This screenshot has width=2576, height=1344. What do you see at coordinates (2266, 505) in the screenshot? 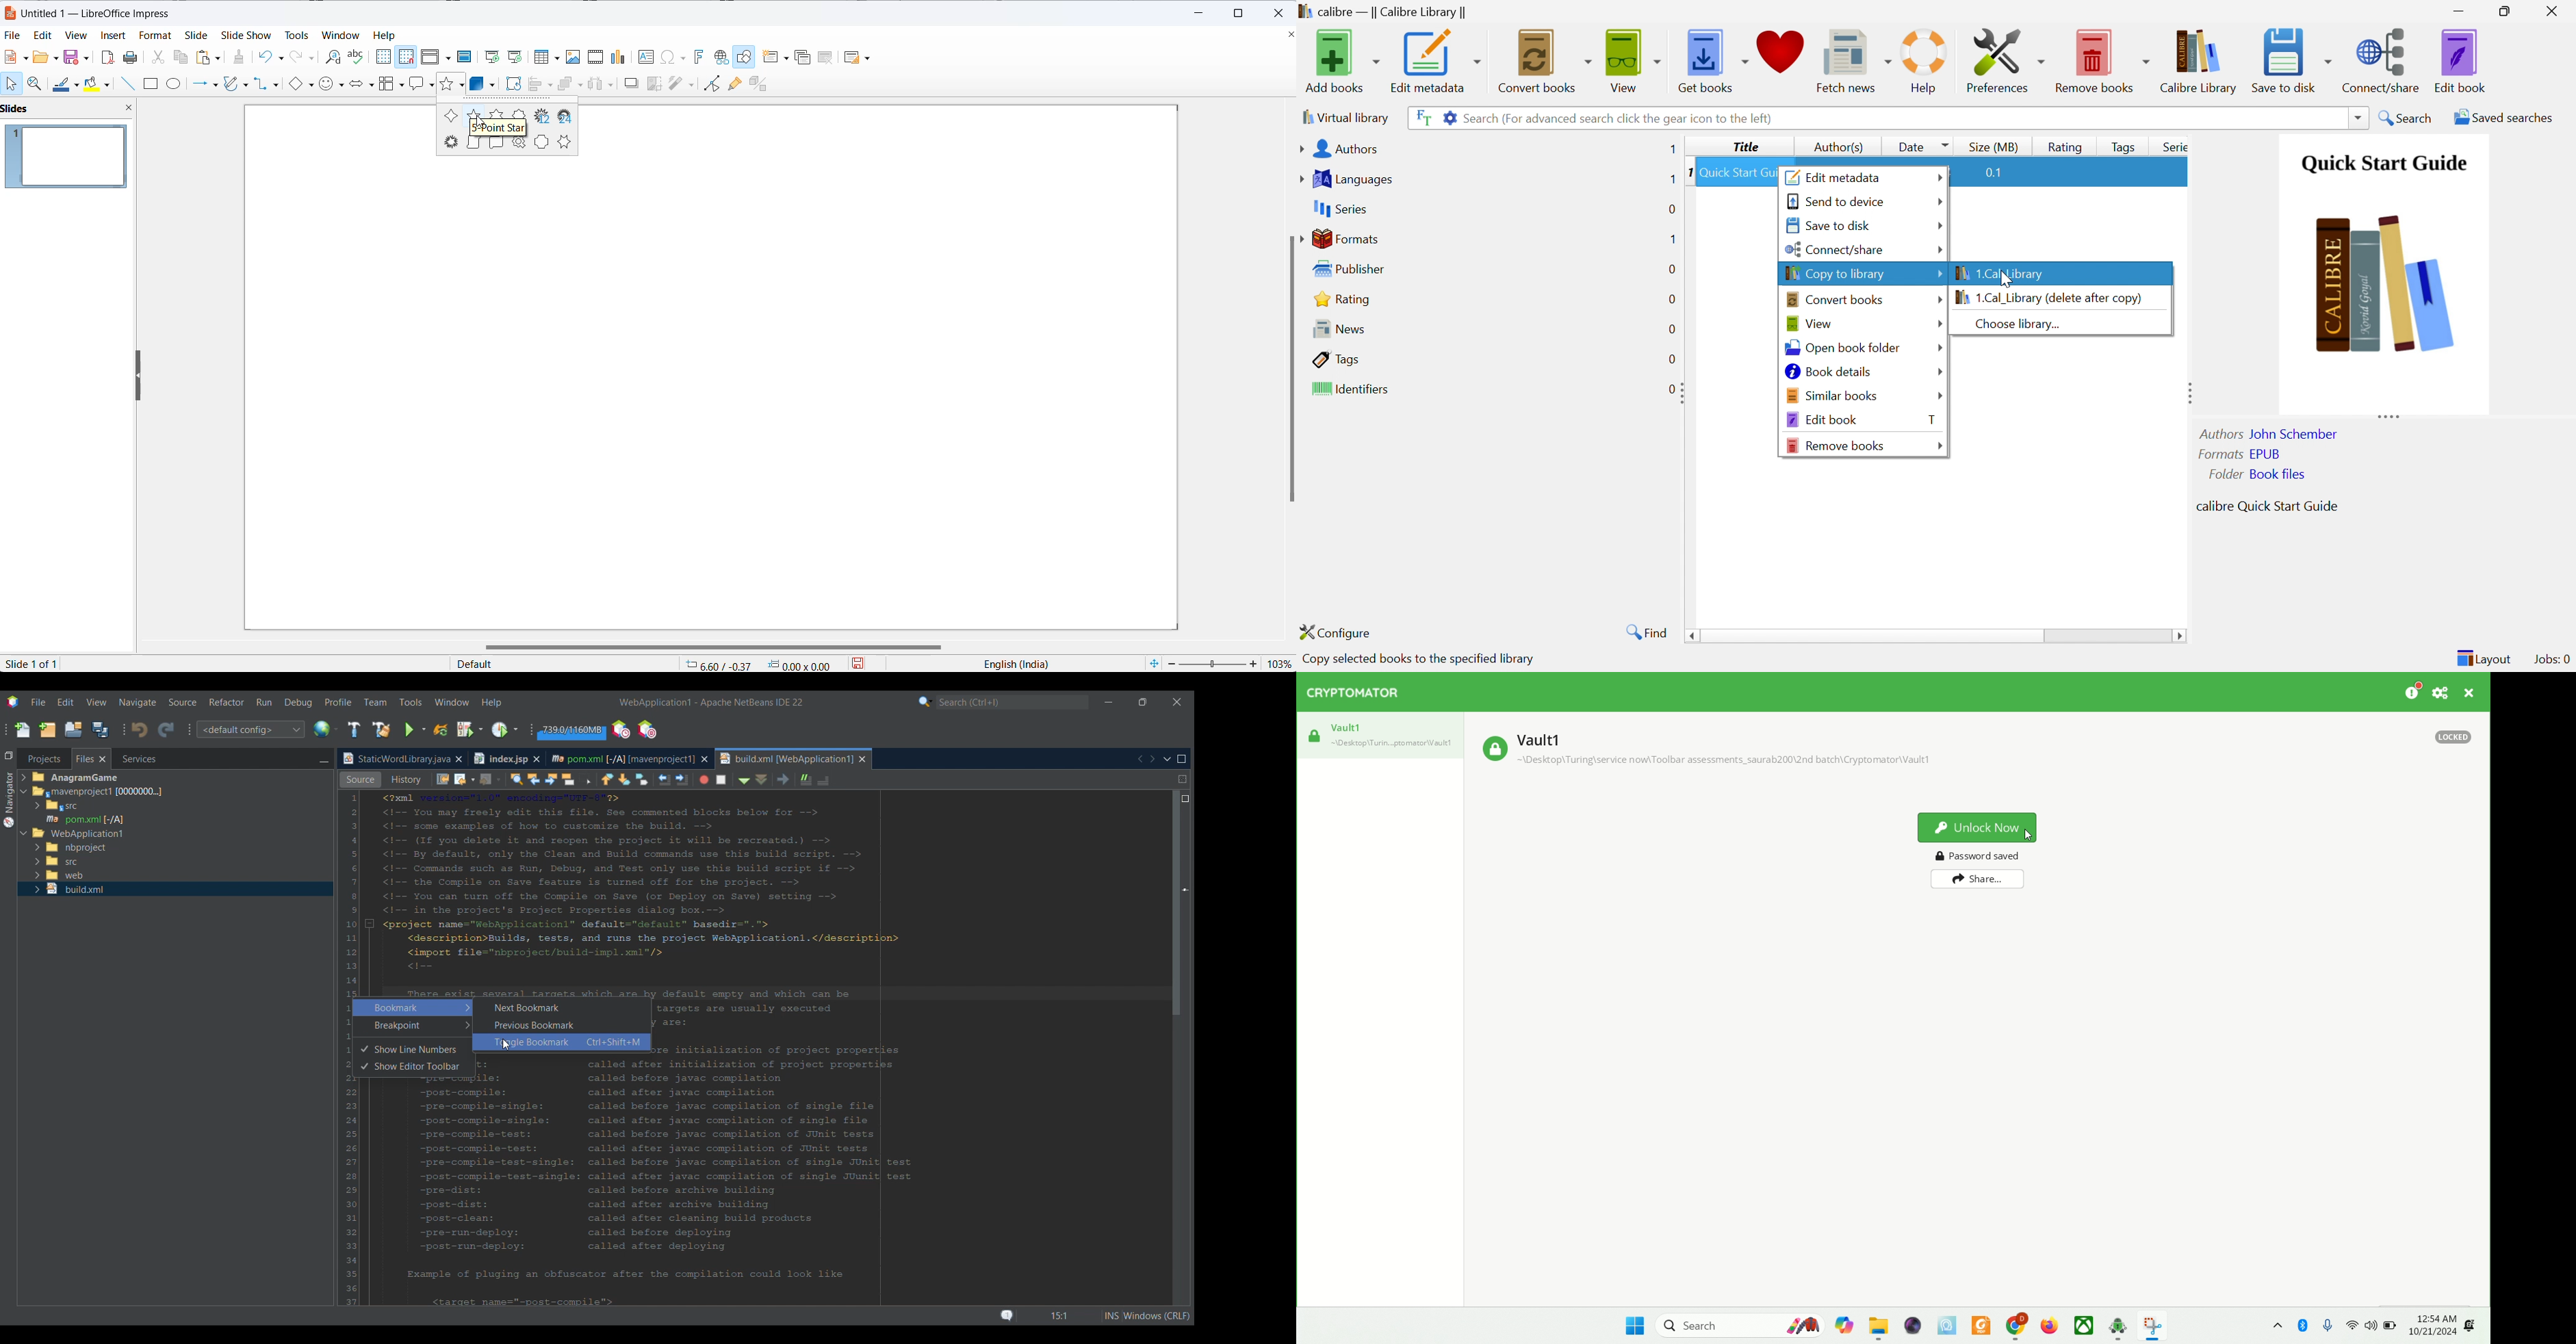
I see `calibre Quick Start Guide` at bounding box center [2266, 505].